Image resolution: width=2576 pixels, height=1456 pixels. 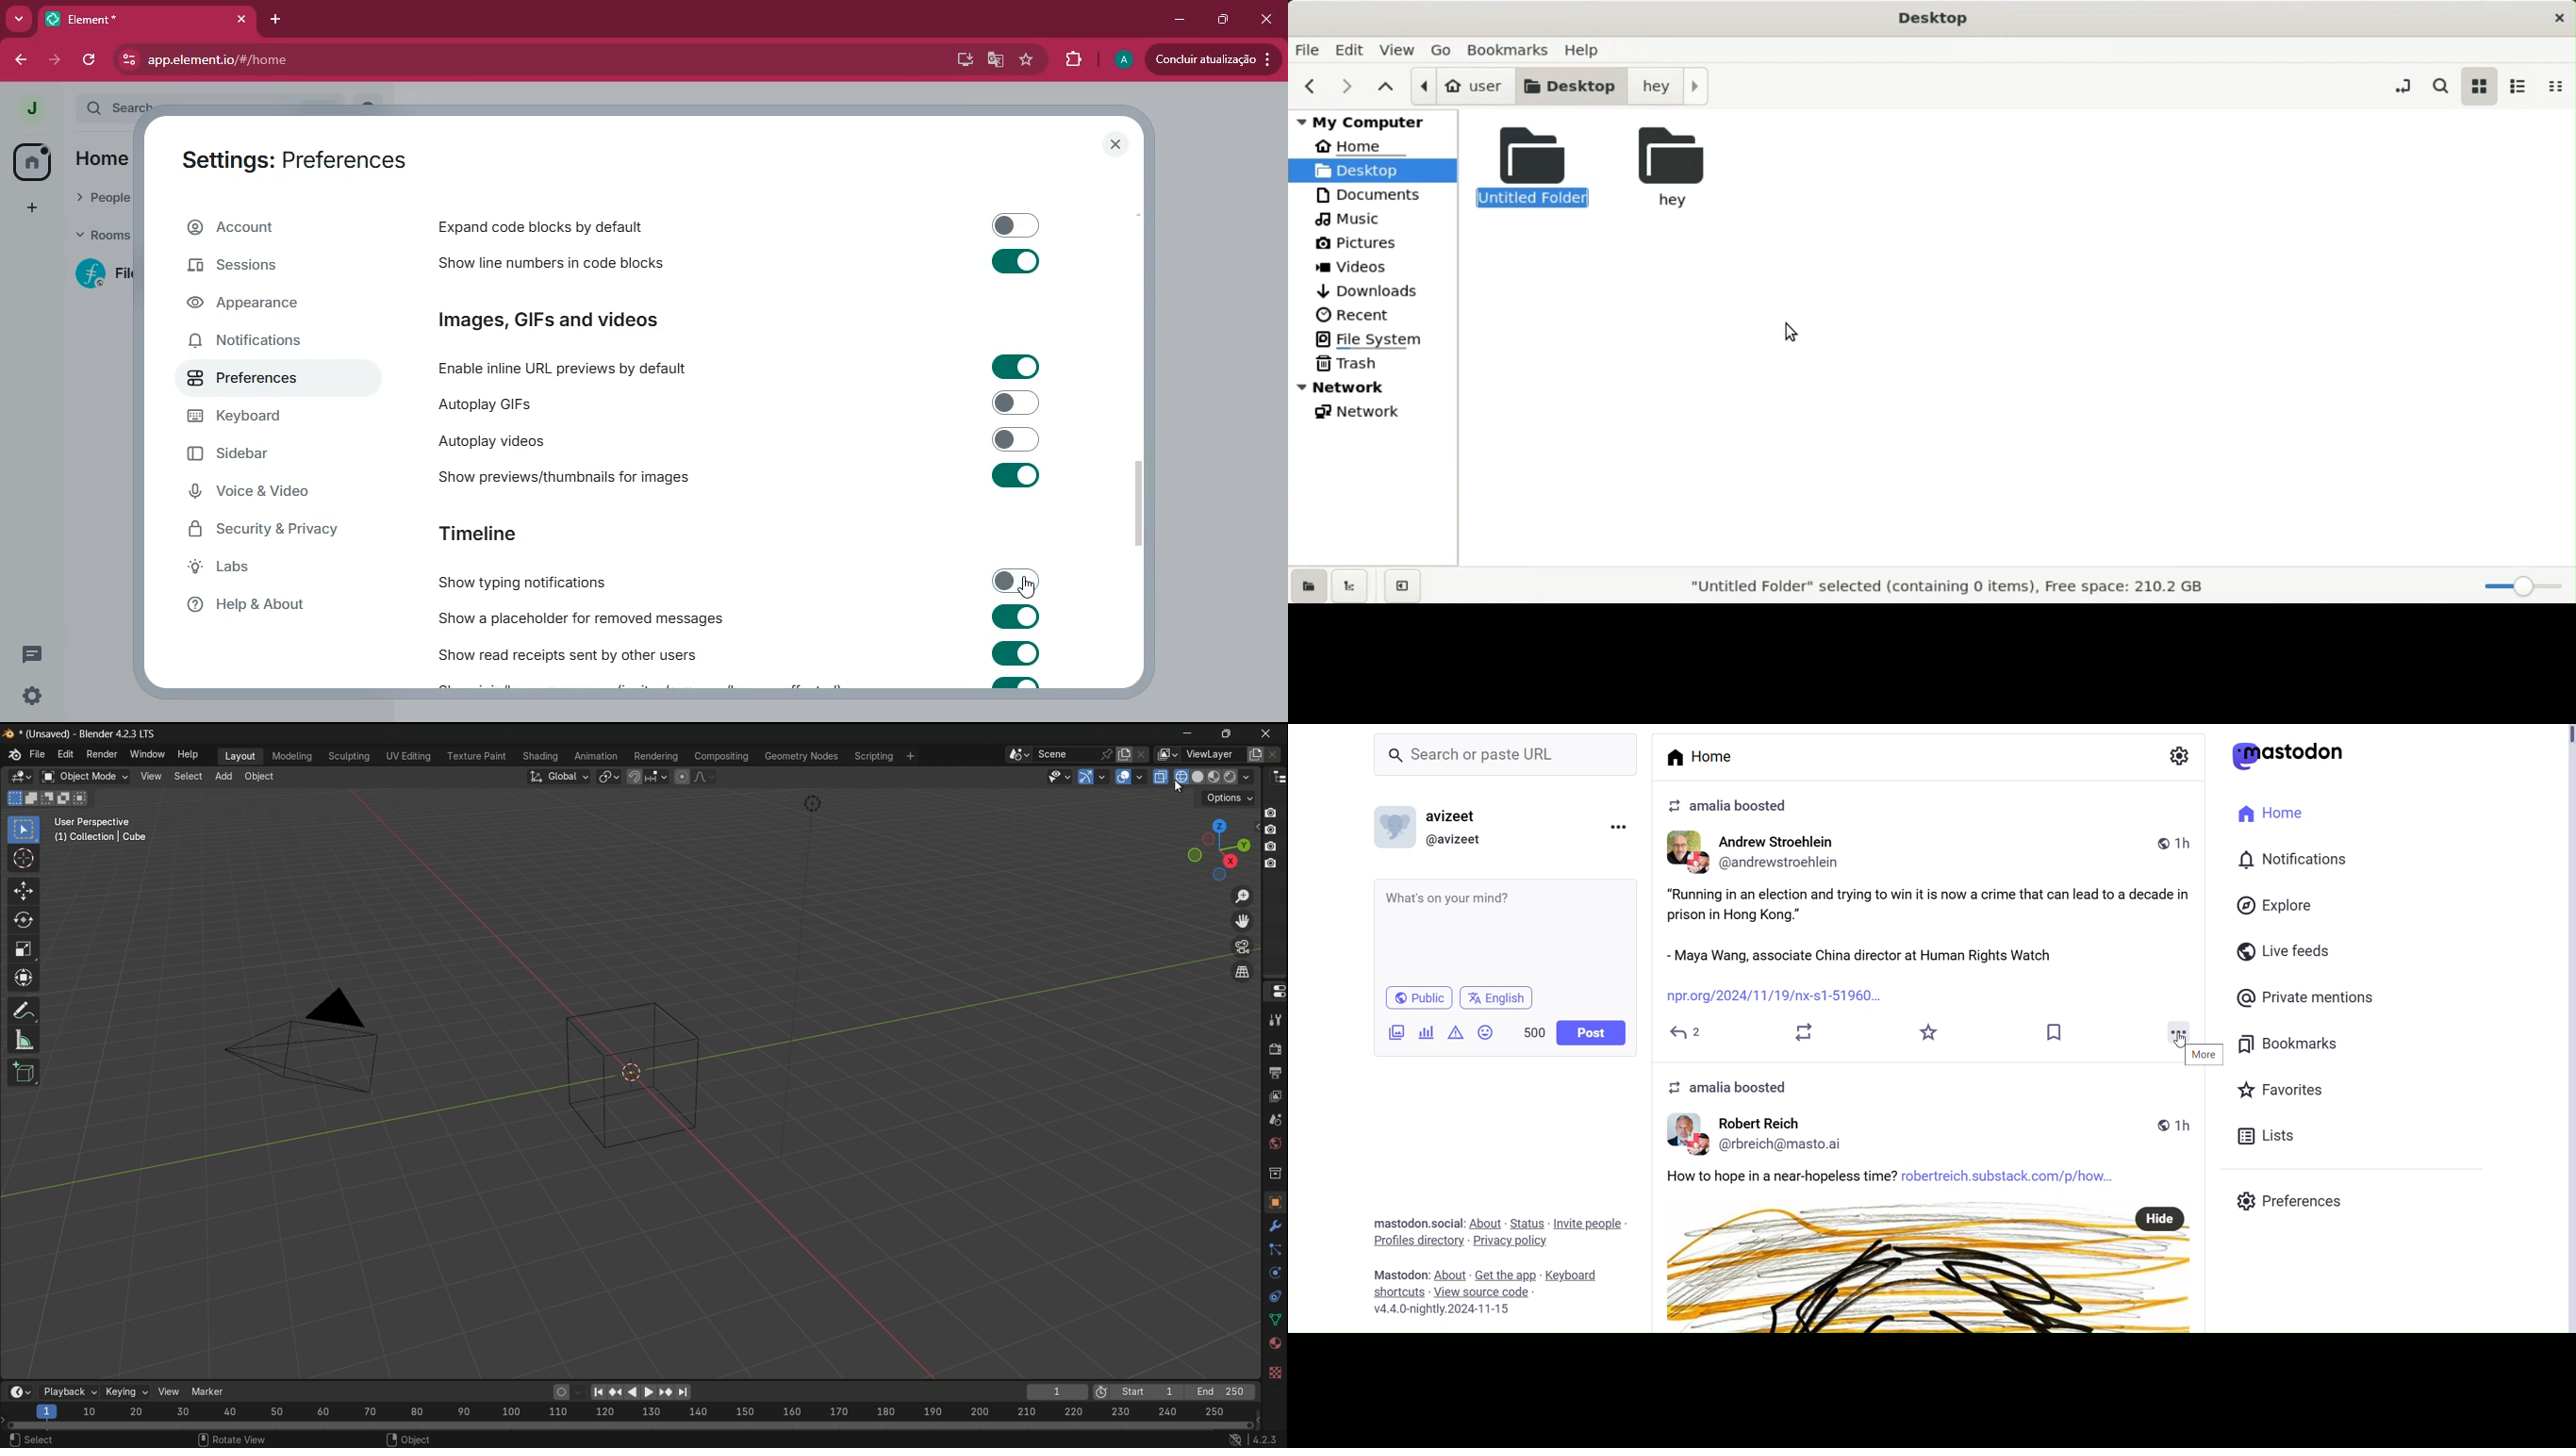 I want to click on expand code blocks by default, so click(x=577, y=226).